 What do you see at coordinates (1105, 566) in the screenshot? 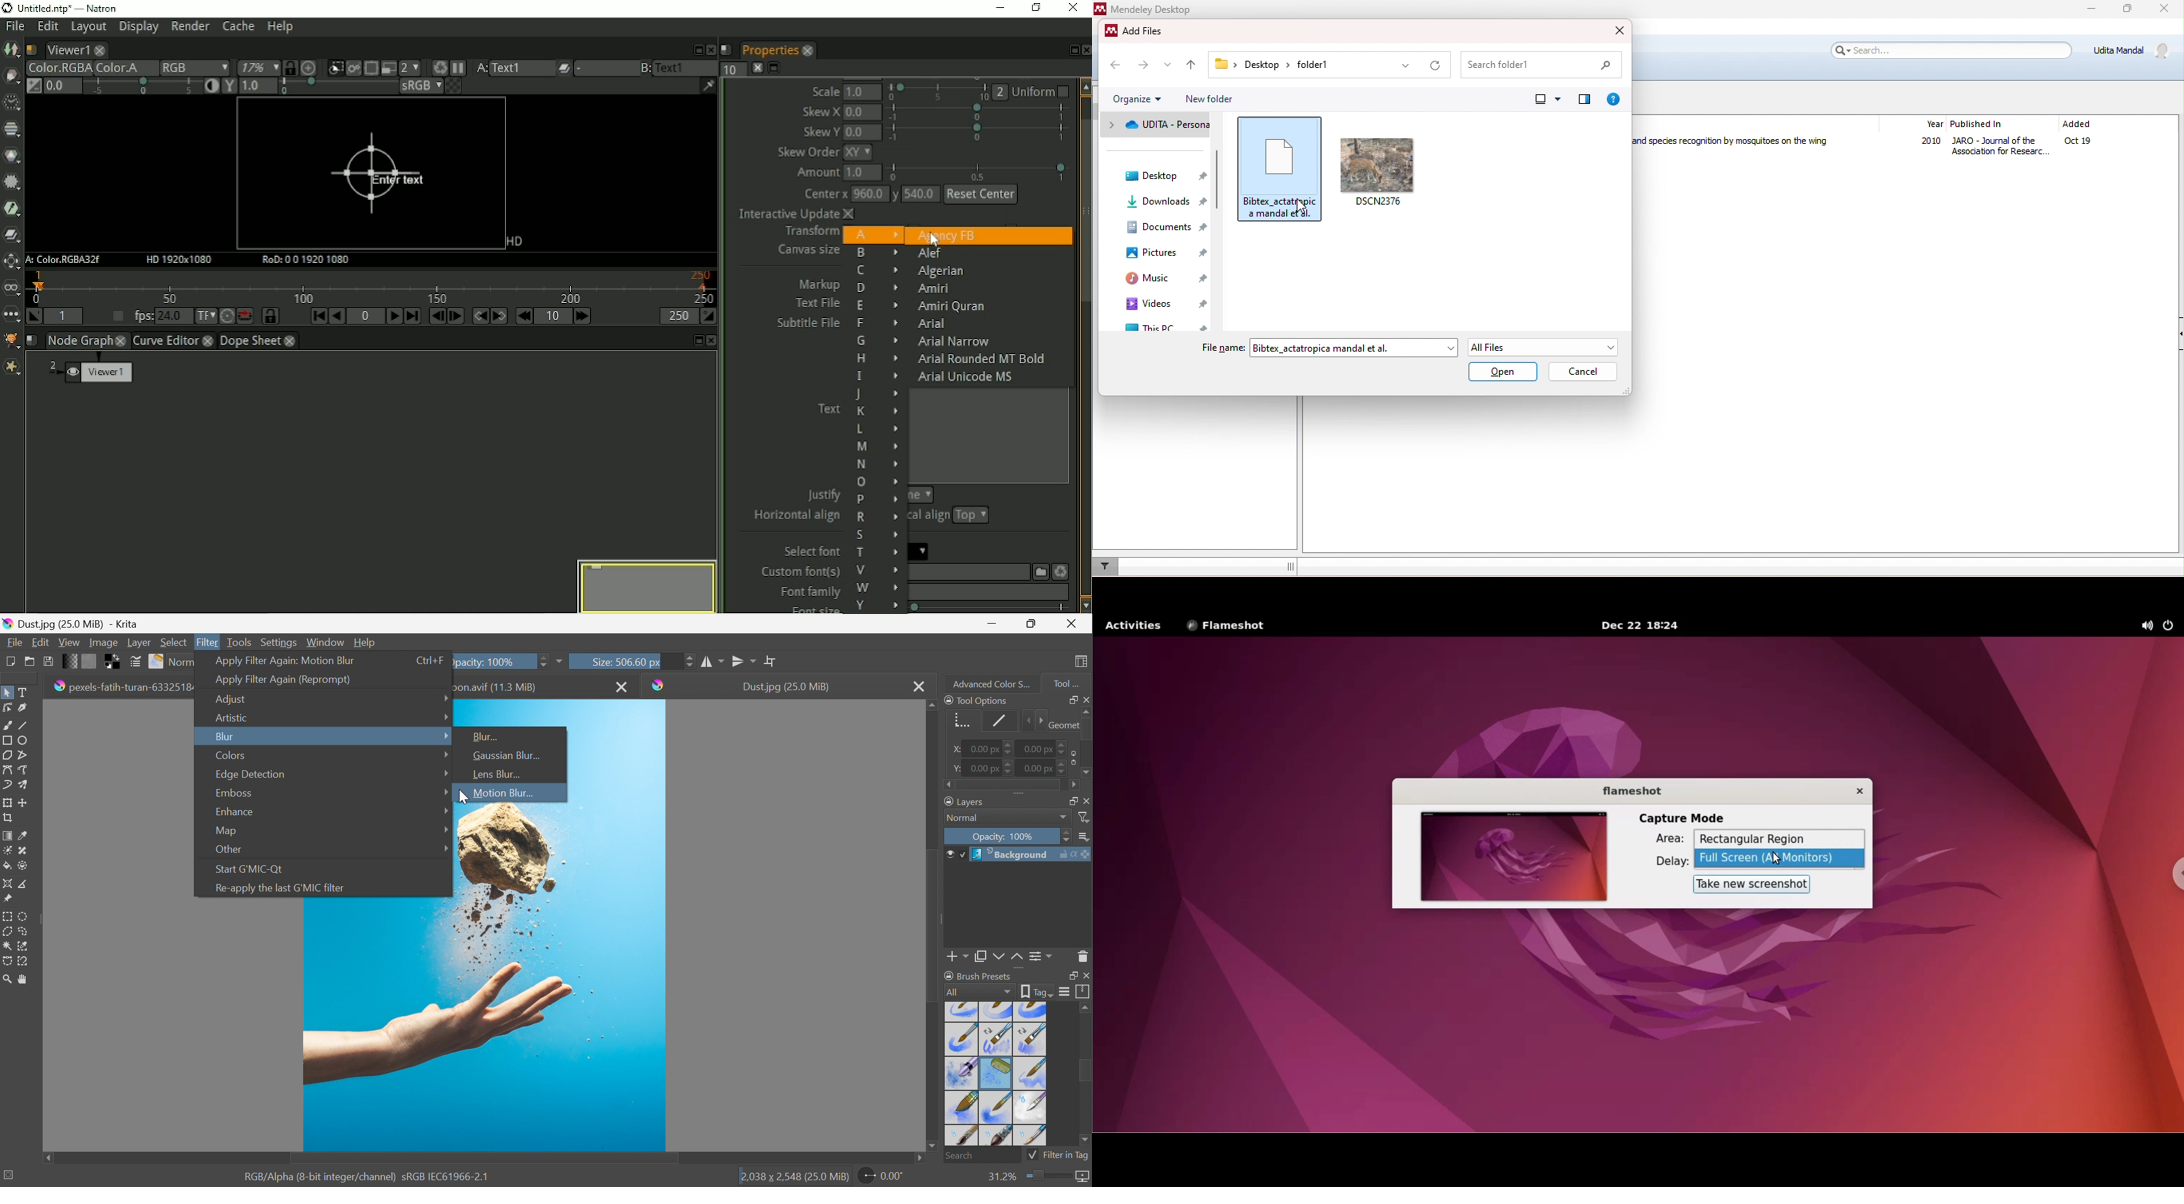
I see `filter` at bounding box center [1105, 566].